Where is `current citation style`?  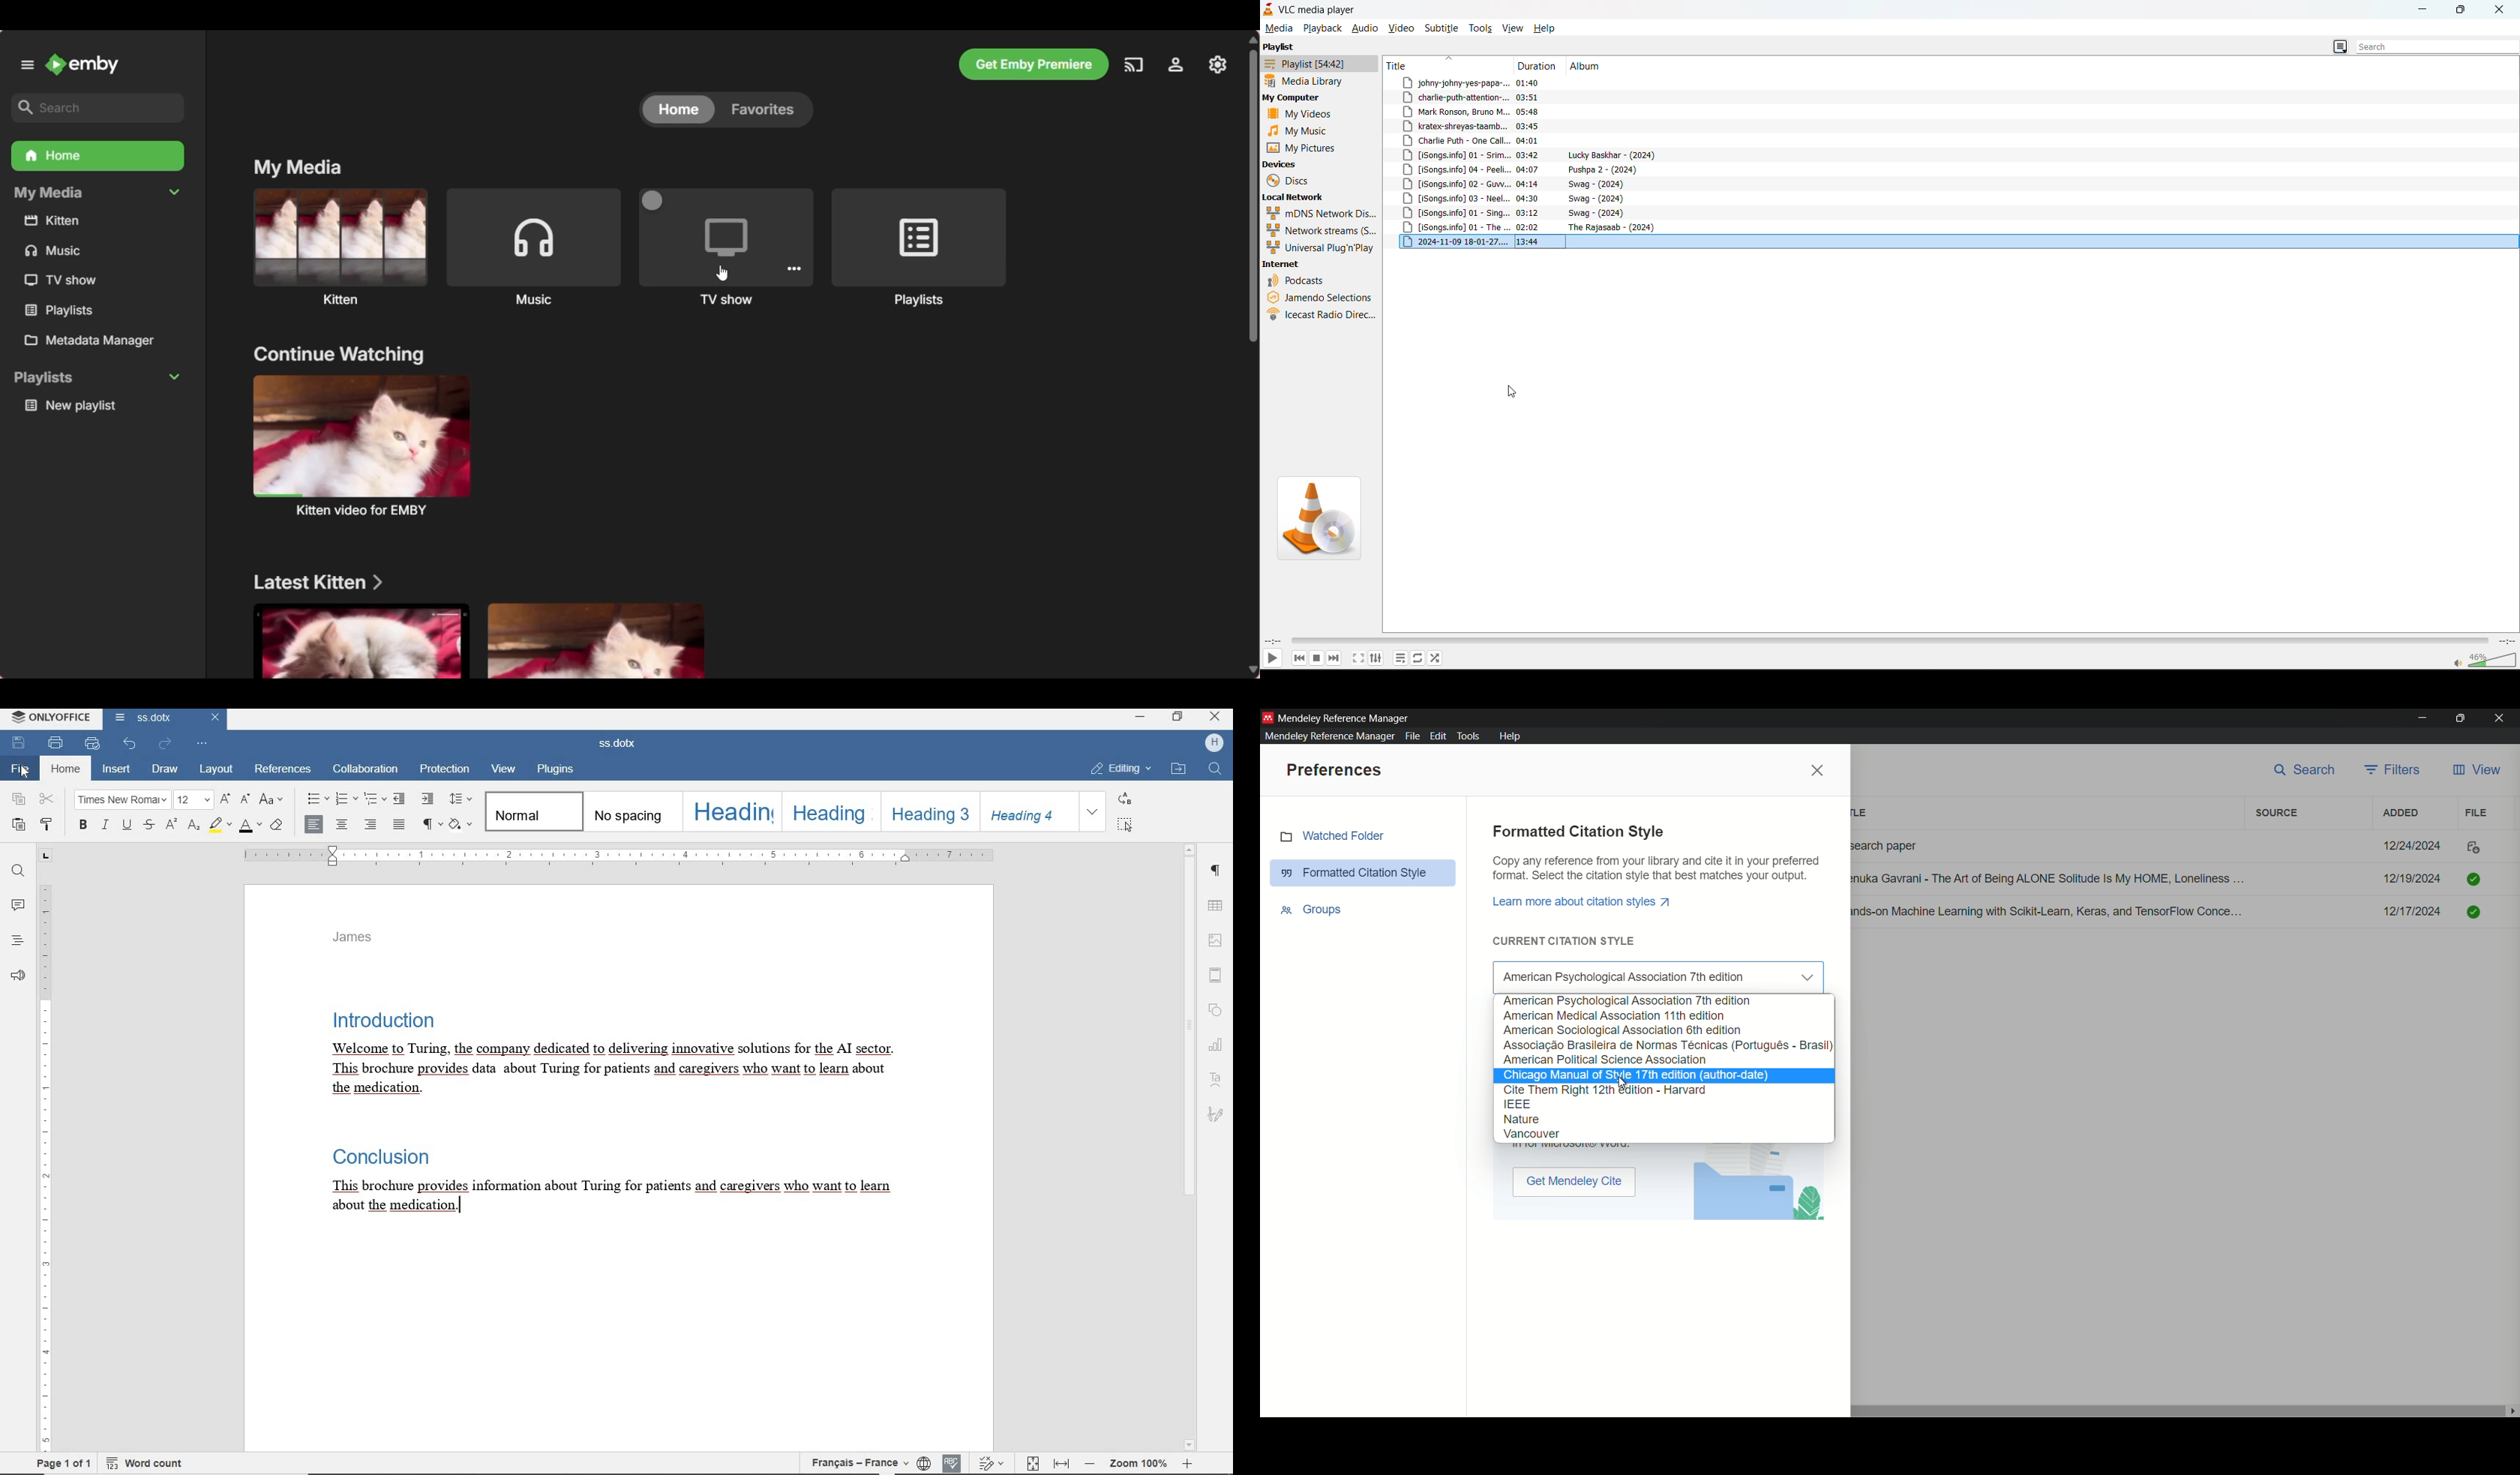 current citation style is located at coordinates (1566, 941).